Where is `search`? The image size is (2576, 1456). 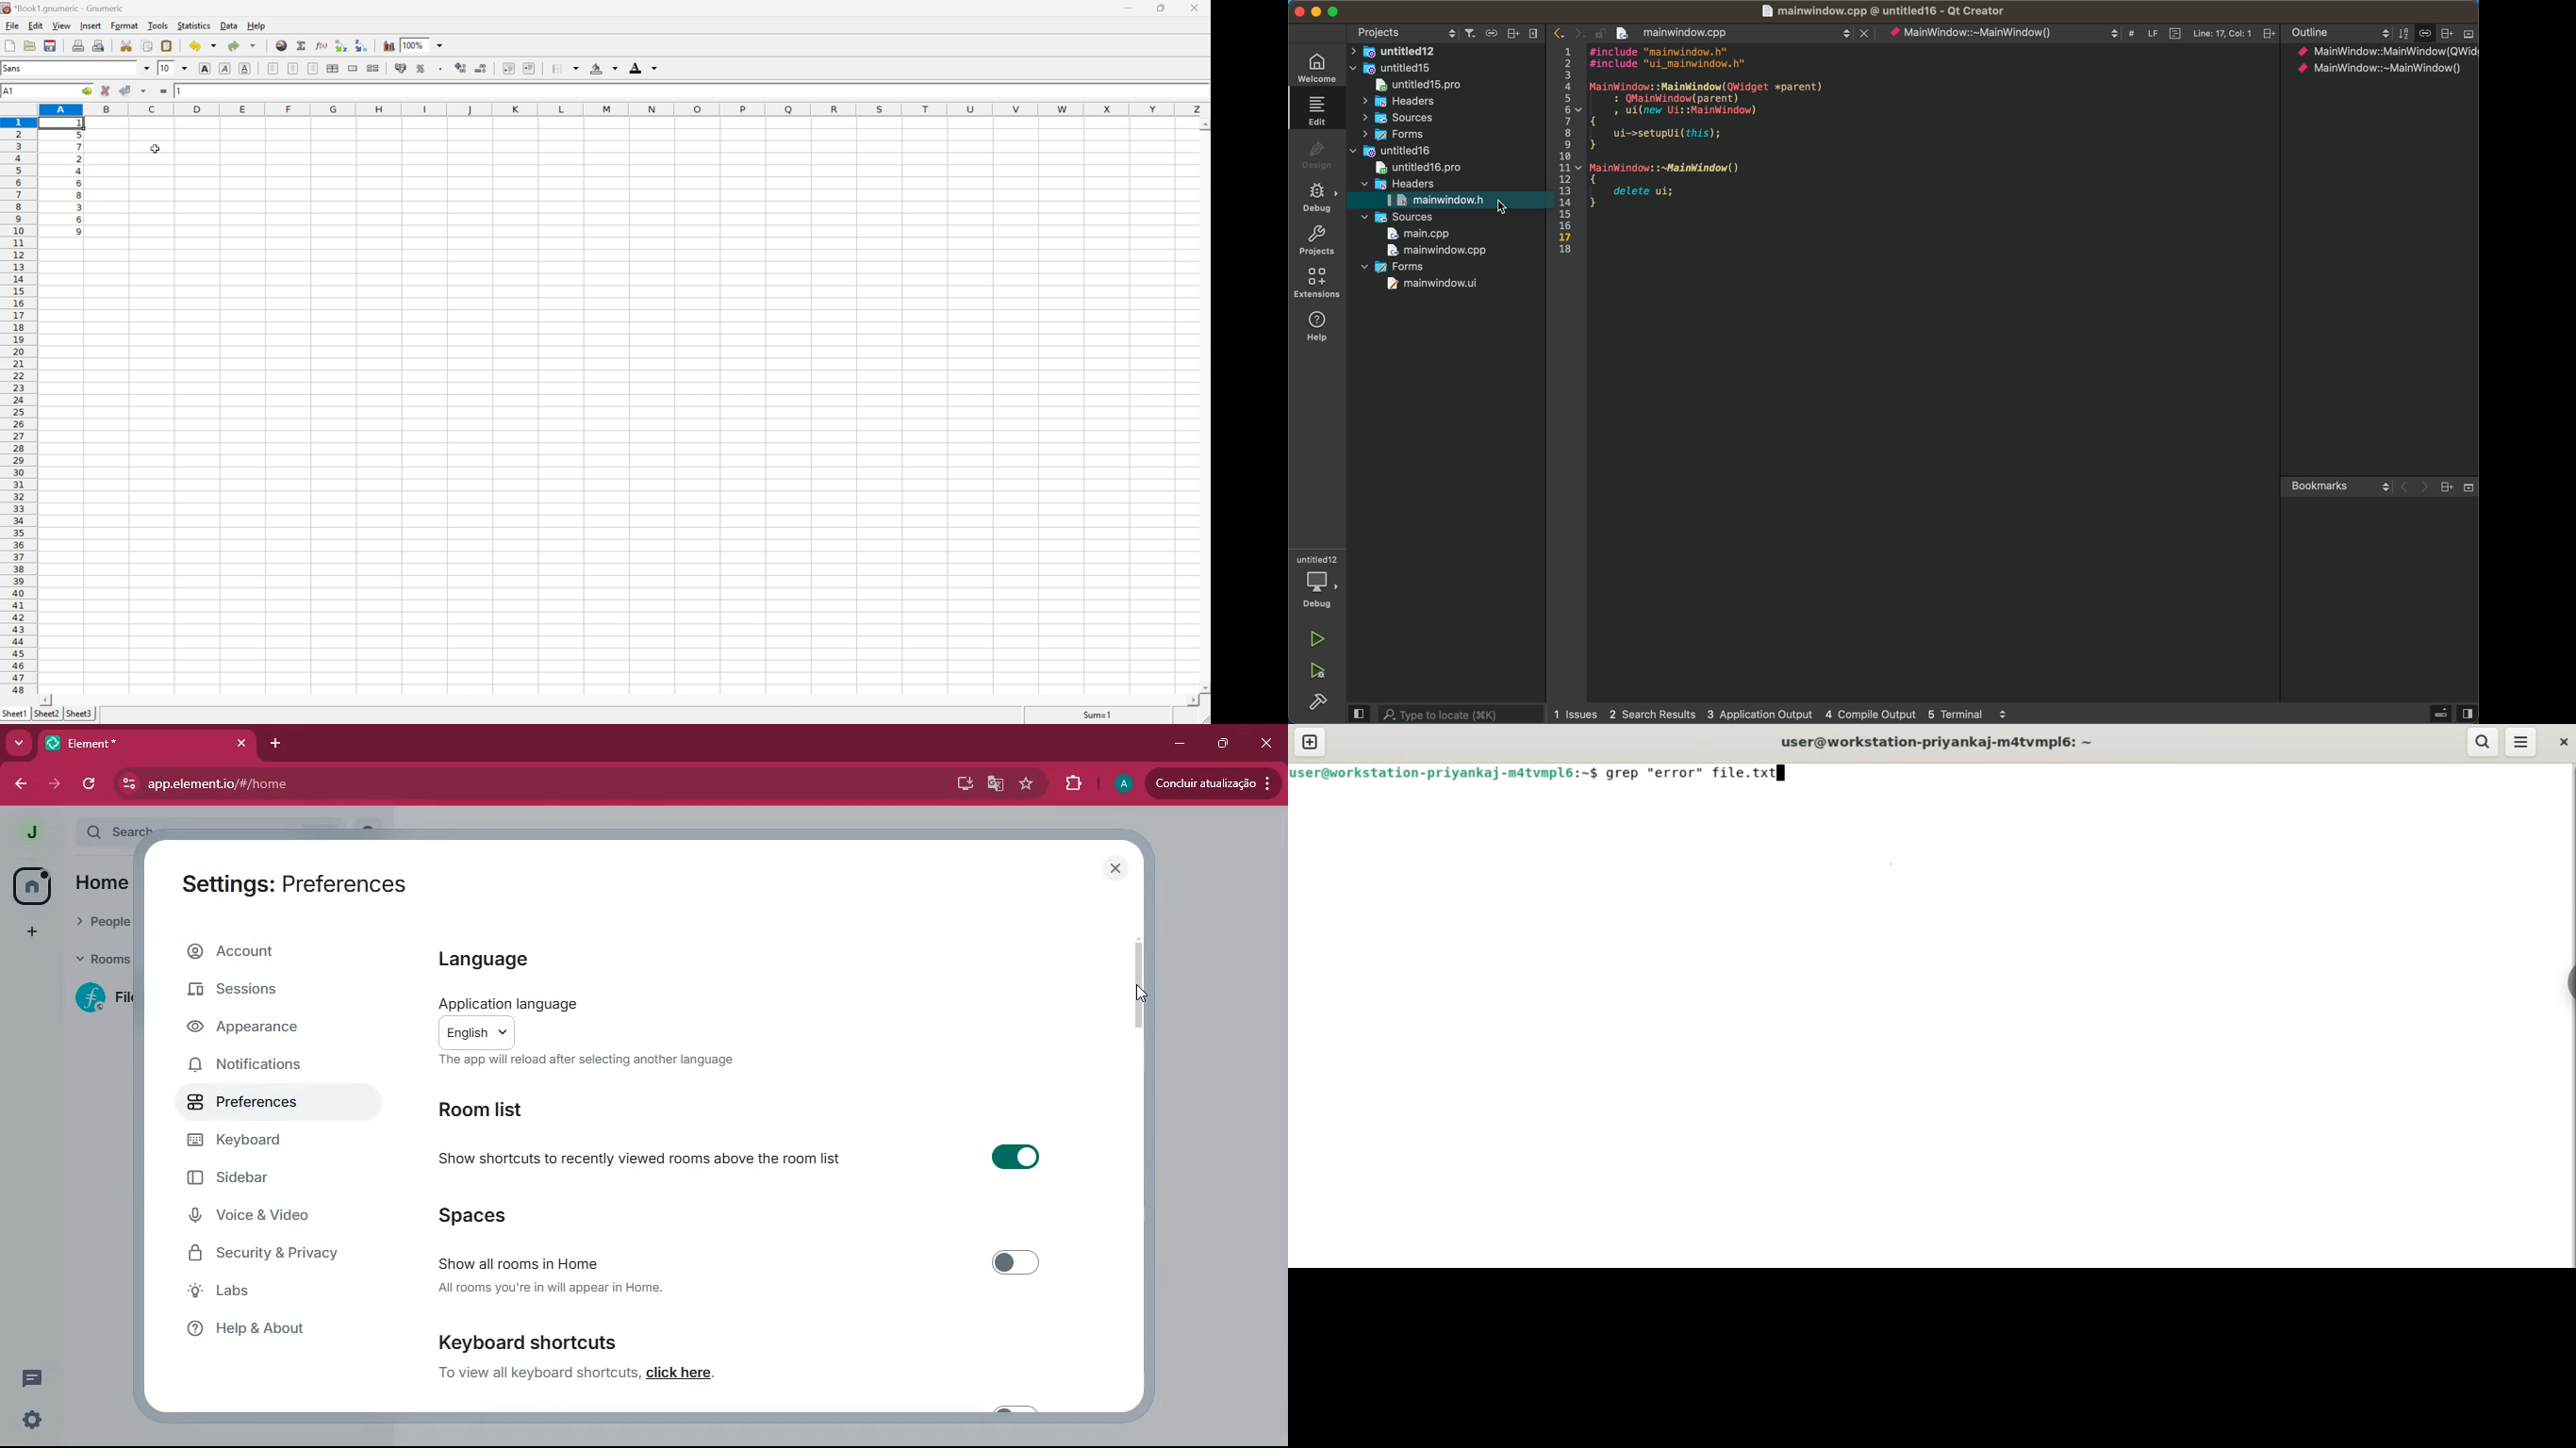 search is located at coordinates (2482, 742).